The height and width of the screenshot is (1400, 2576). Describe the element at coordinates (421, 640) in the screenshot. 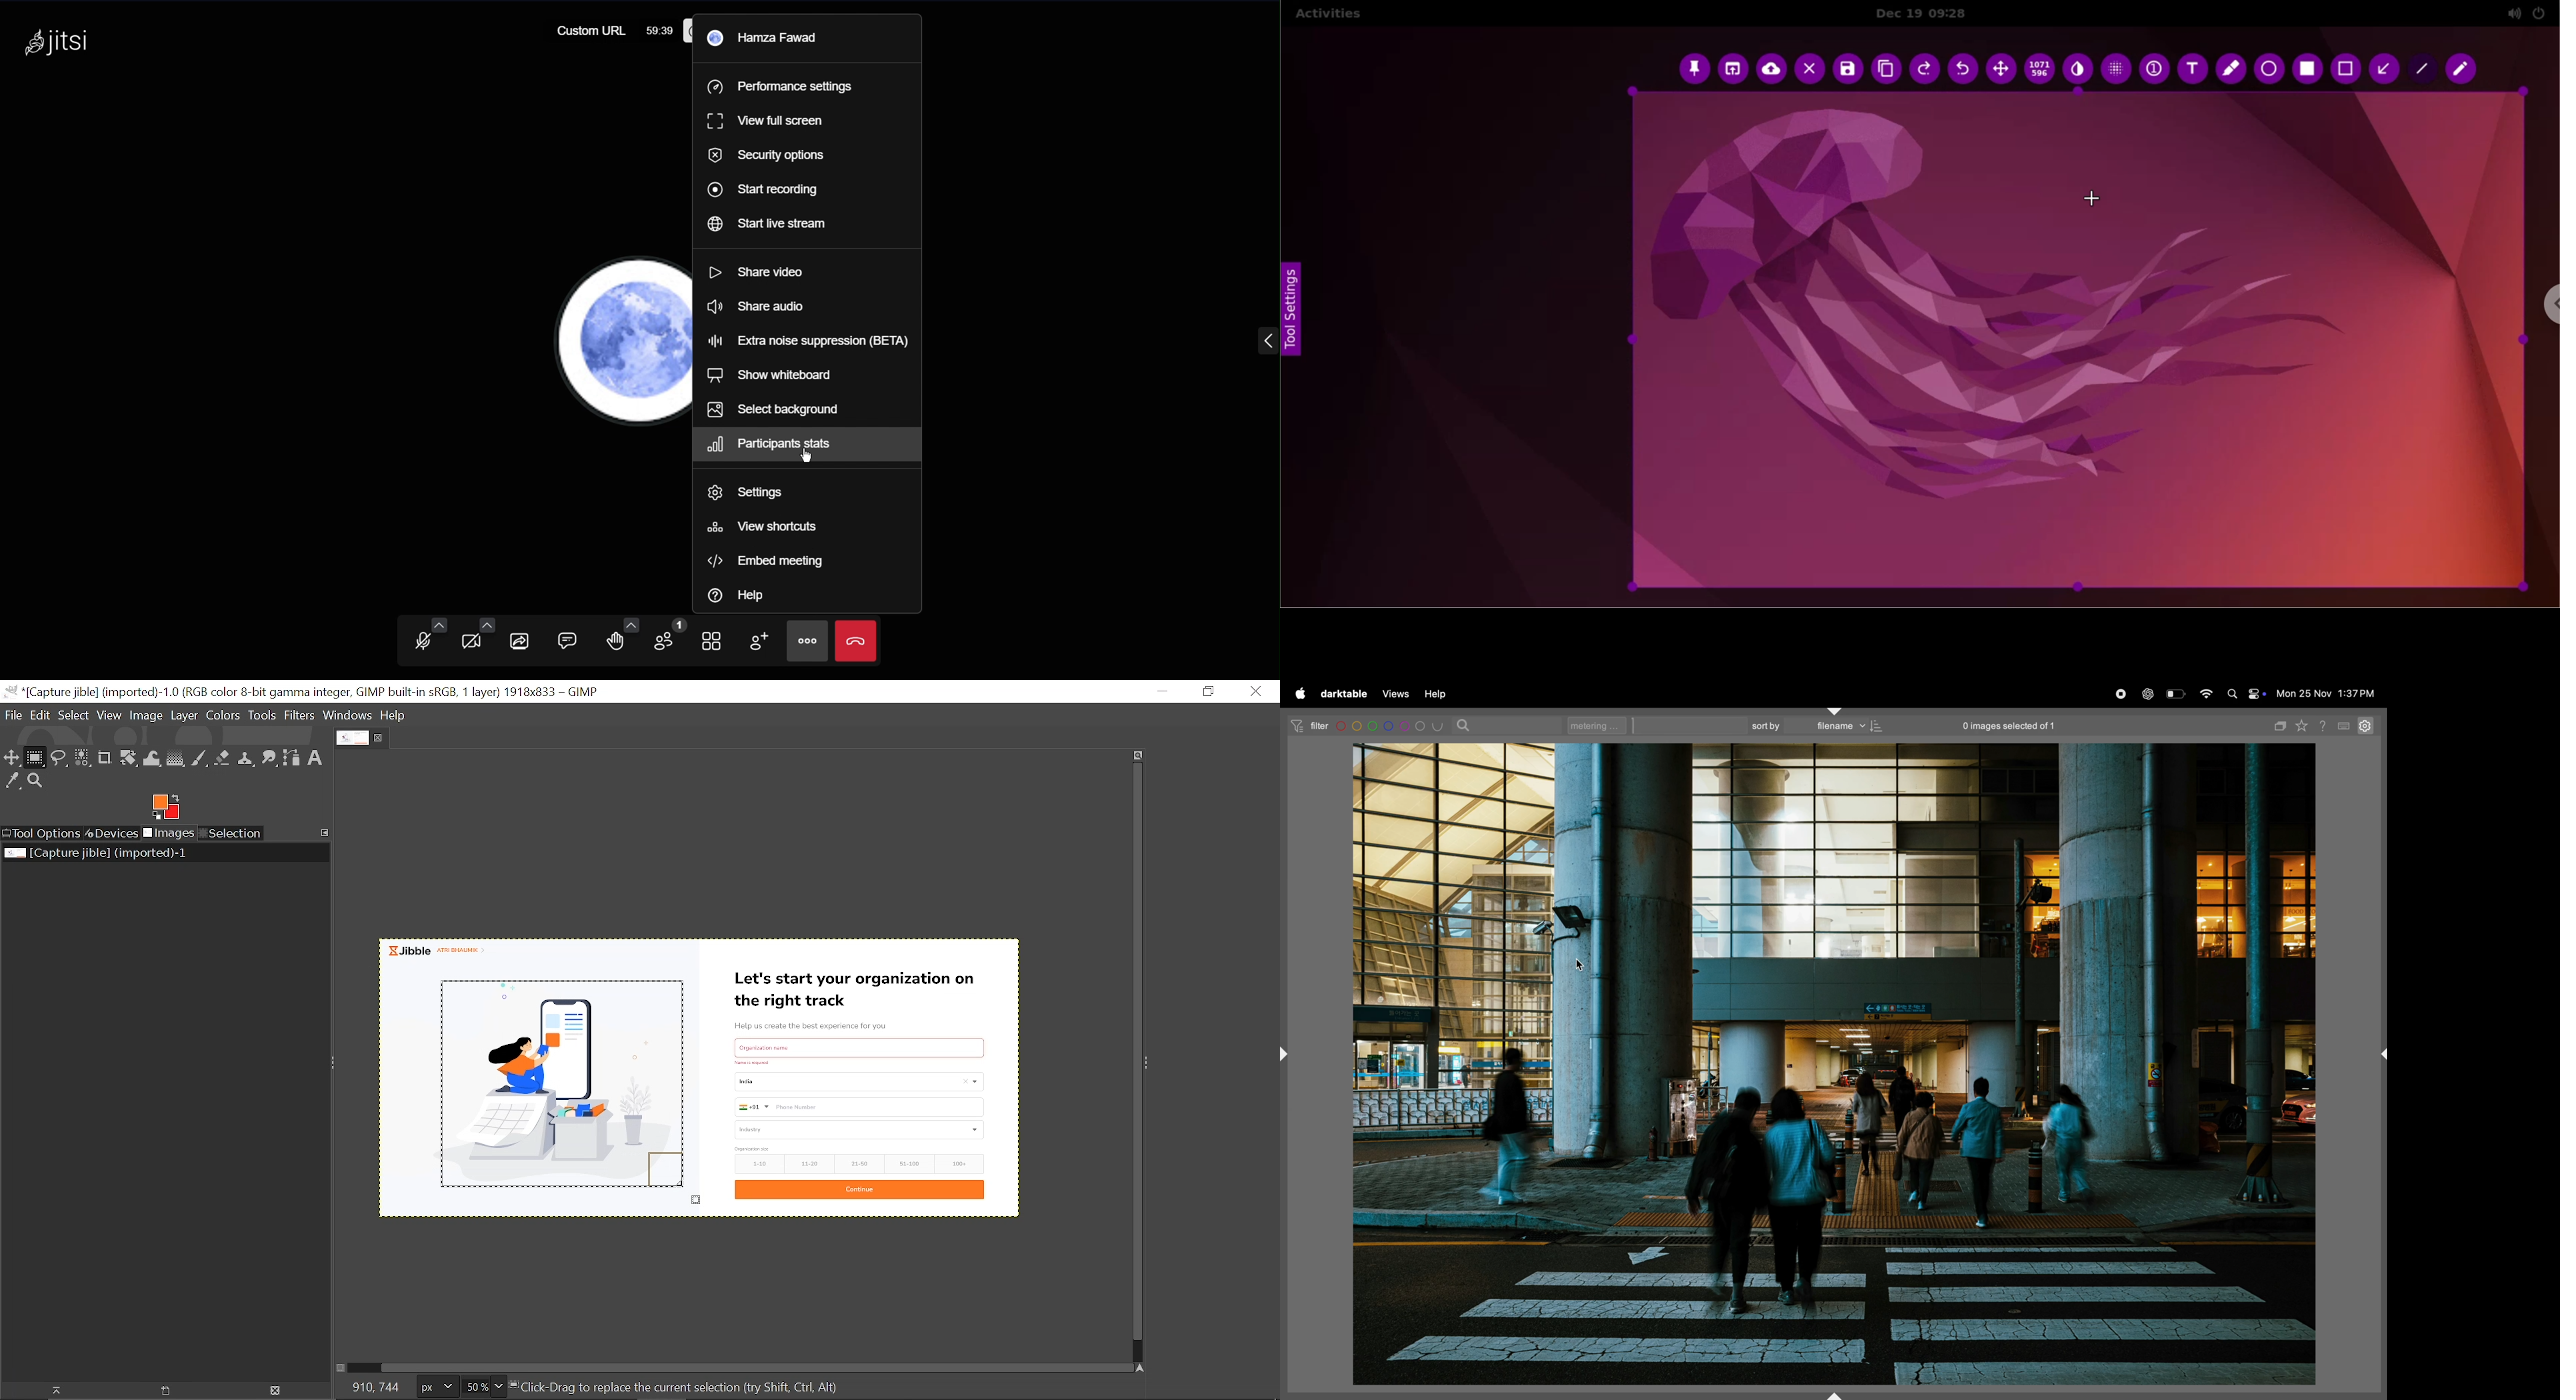

I see `Audio` at that location.